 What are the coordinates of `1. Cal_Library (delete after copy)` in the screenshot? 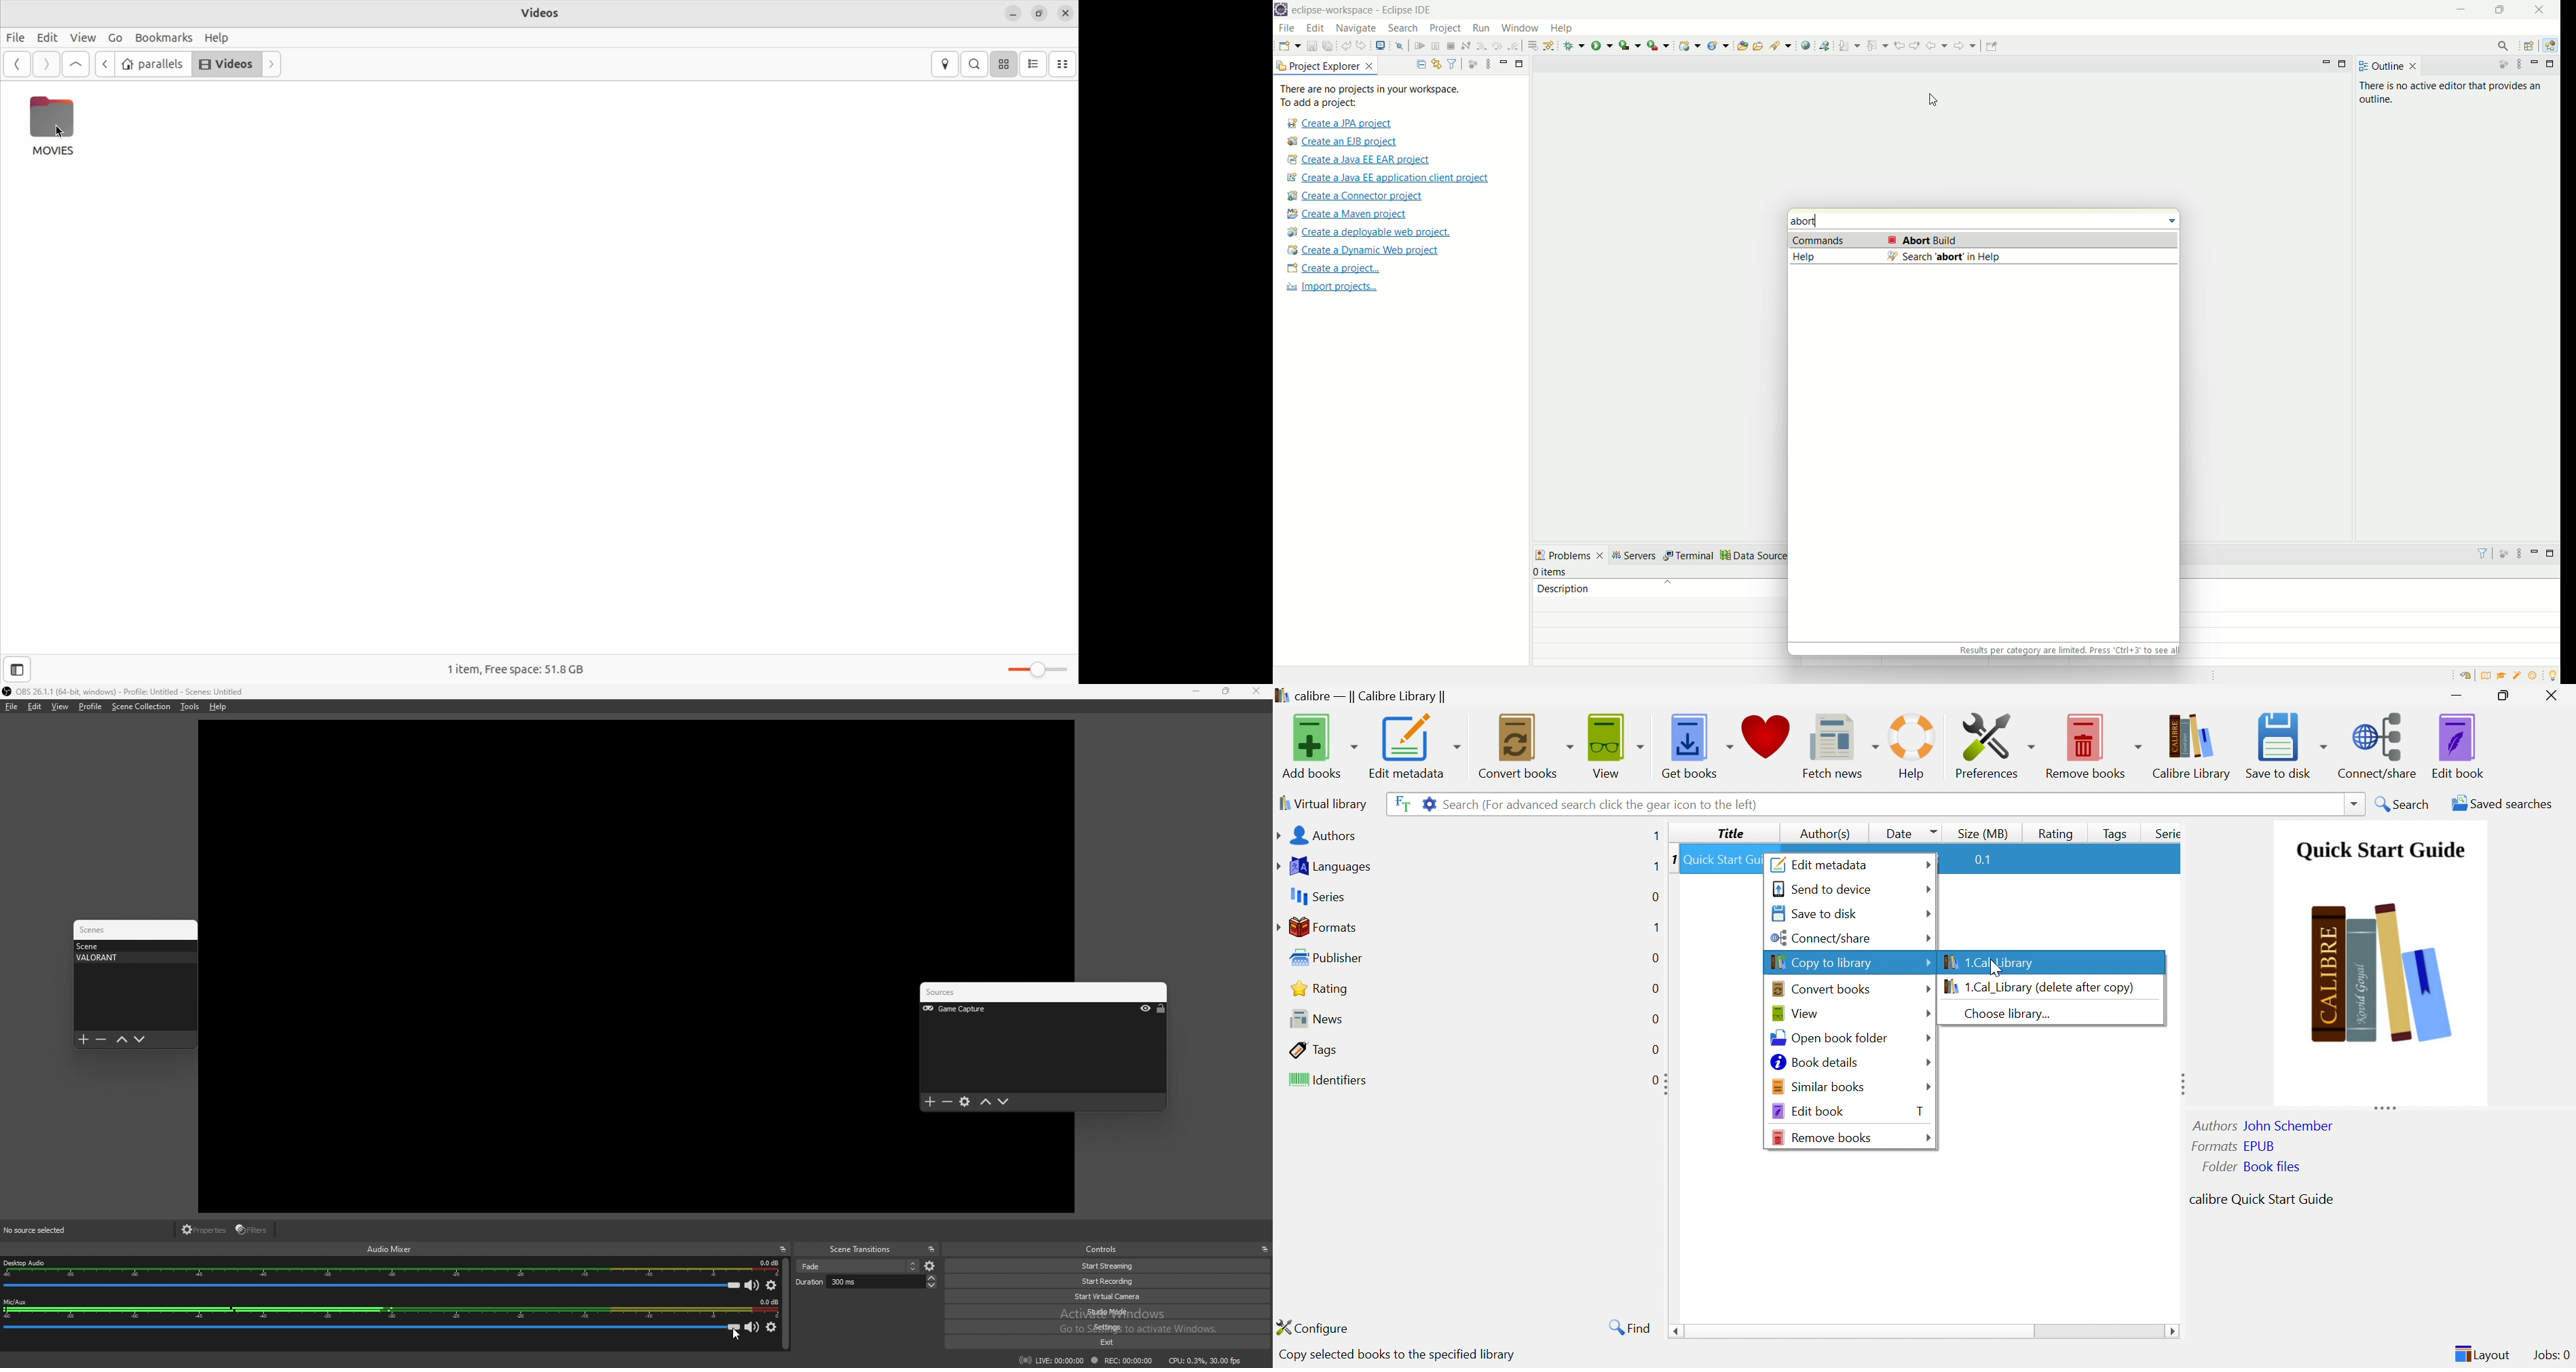 It's located at (2036, 987).